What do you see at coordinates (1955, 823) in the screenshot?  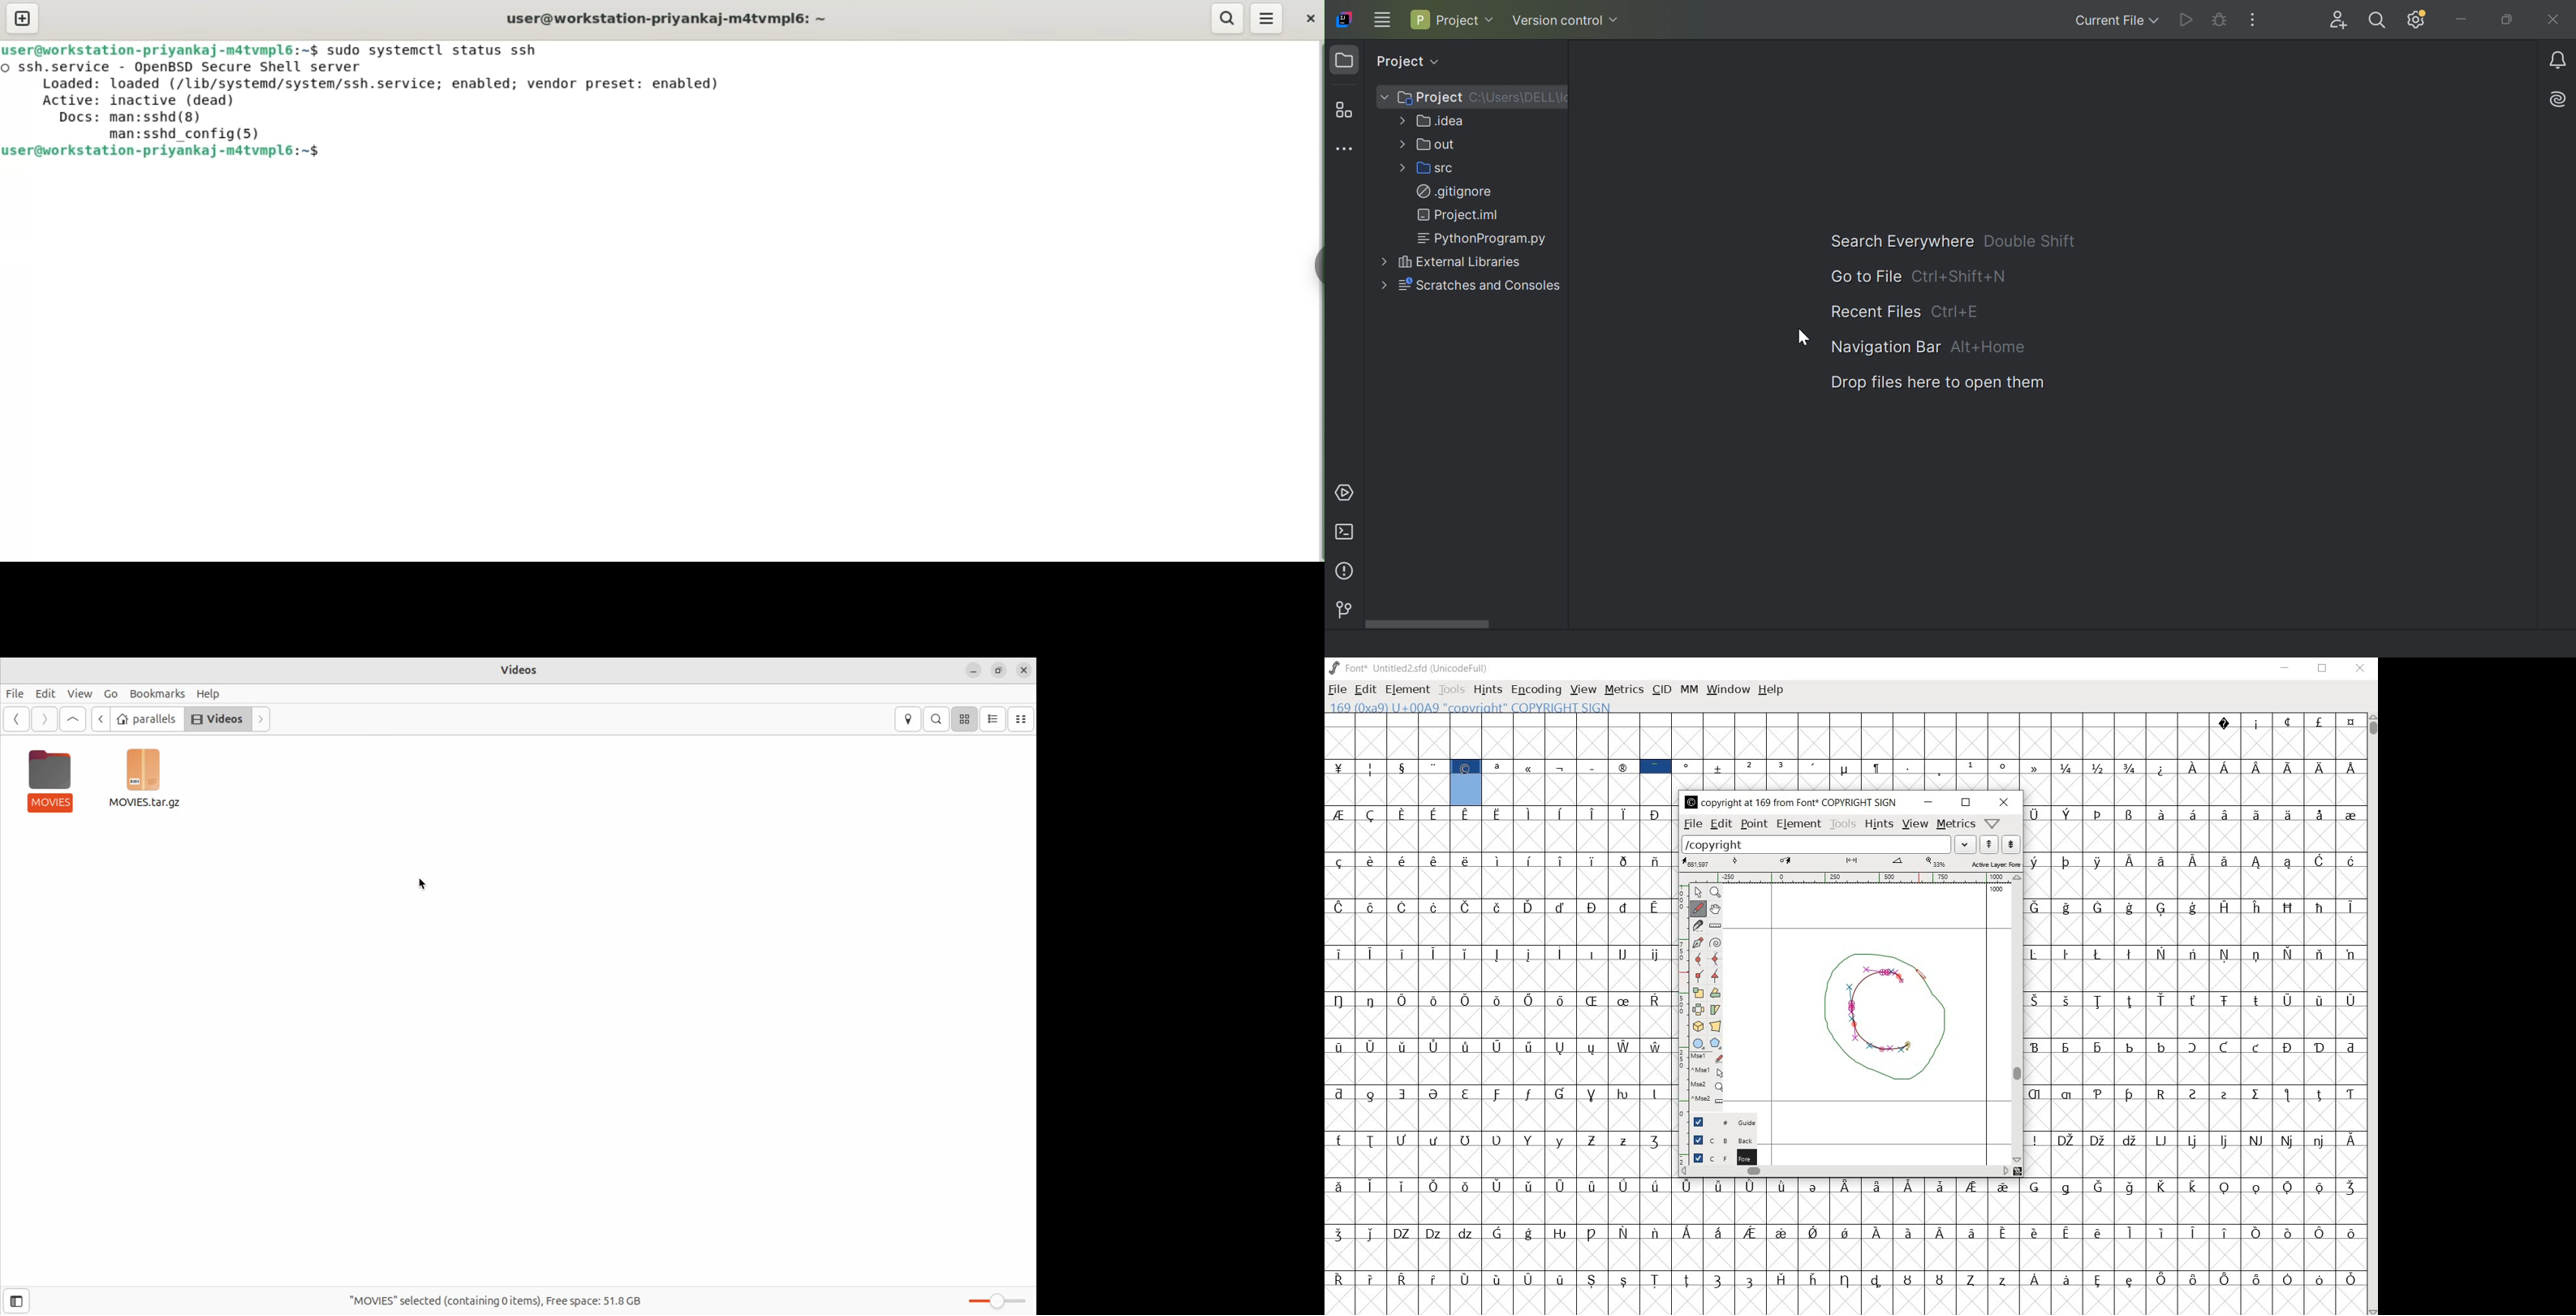 I see `metrics` at bounding box center [1955, 823].